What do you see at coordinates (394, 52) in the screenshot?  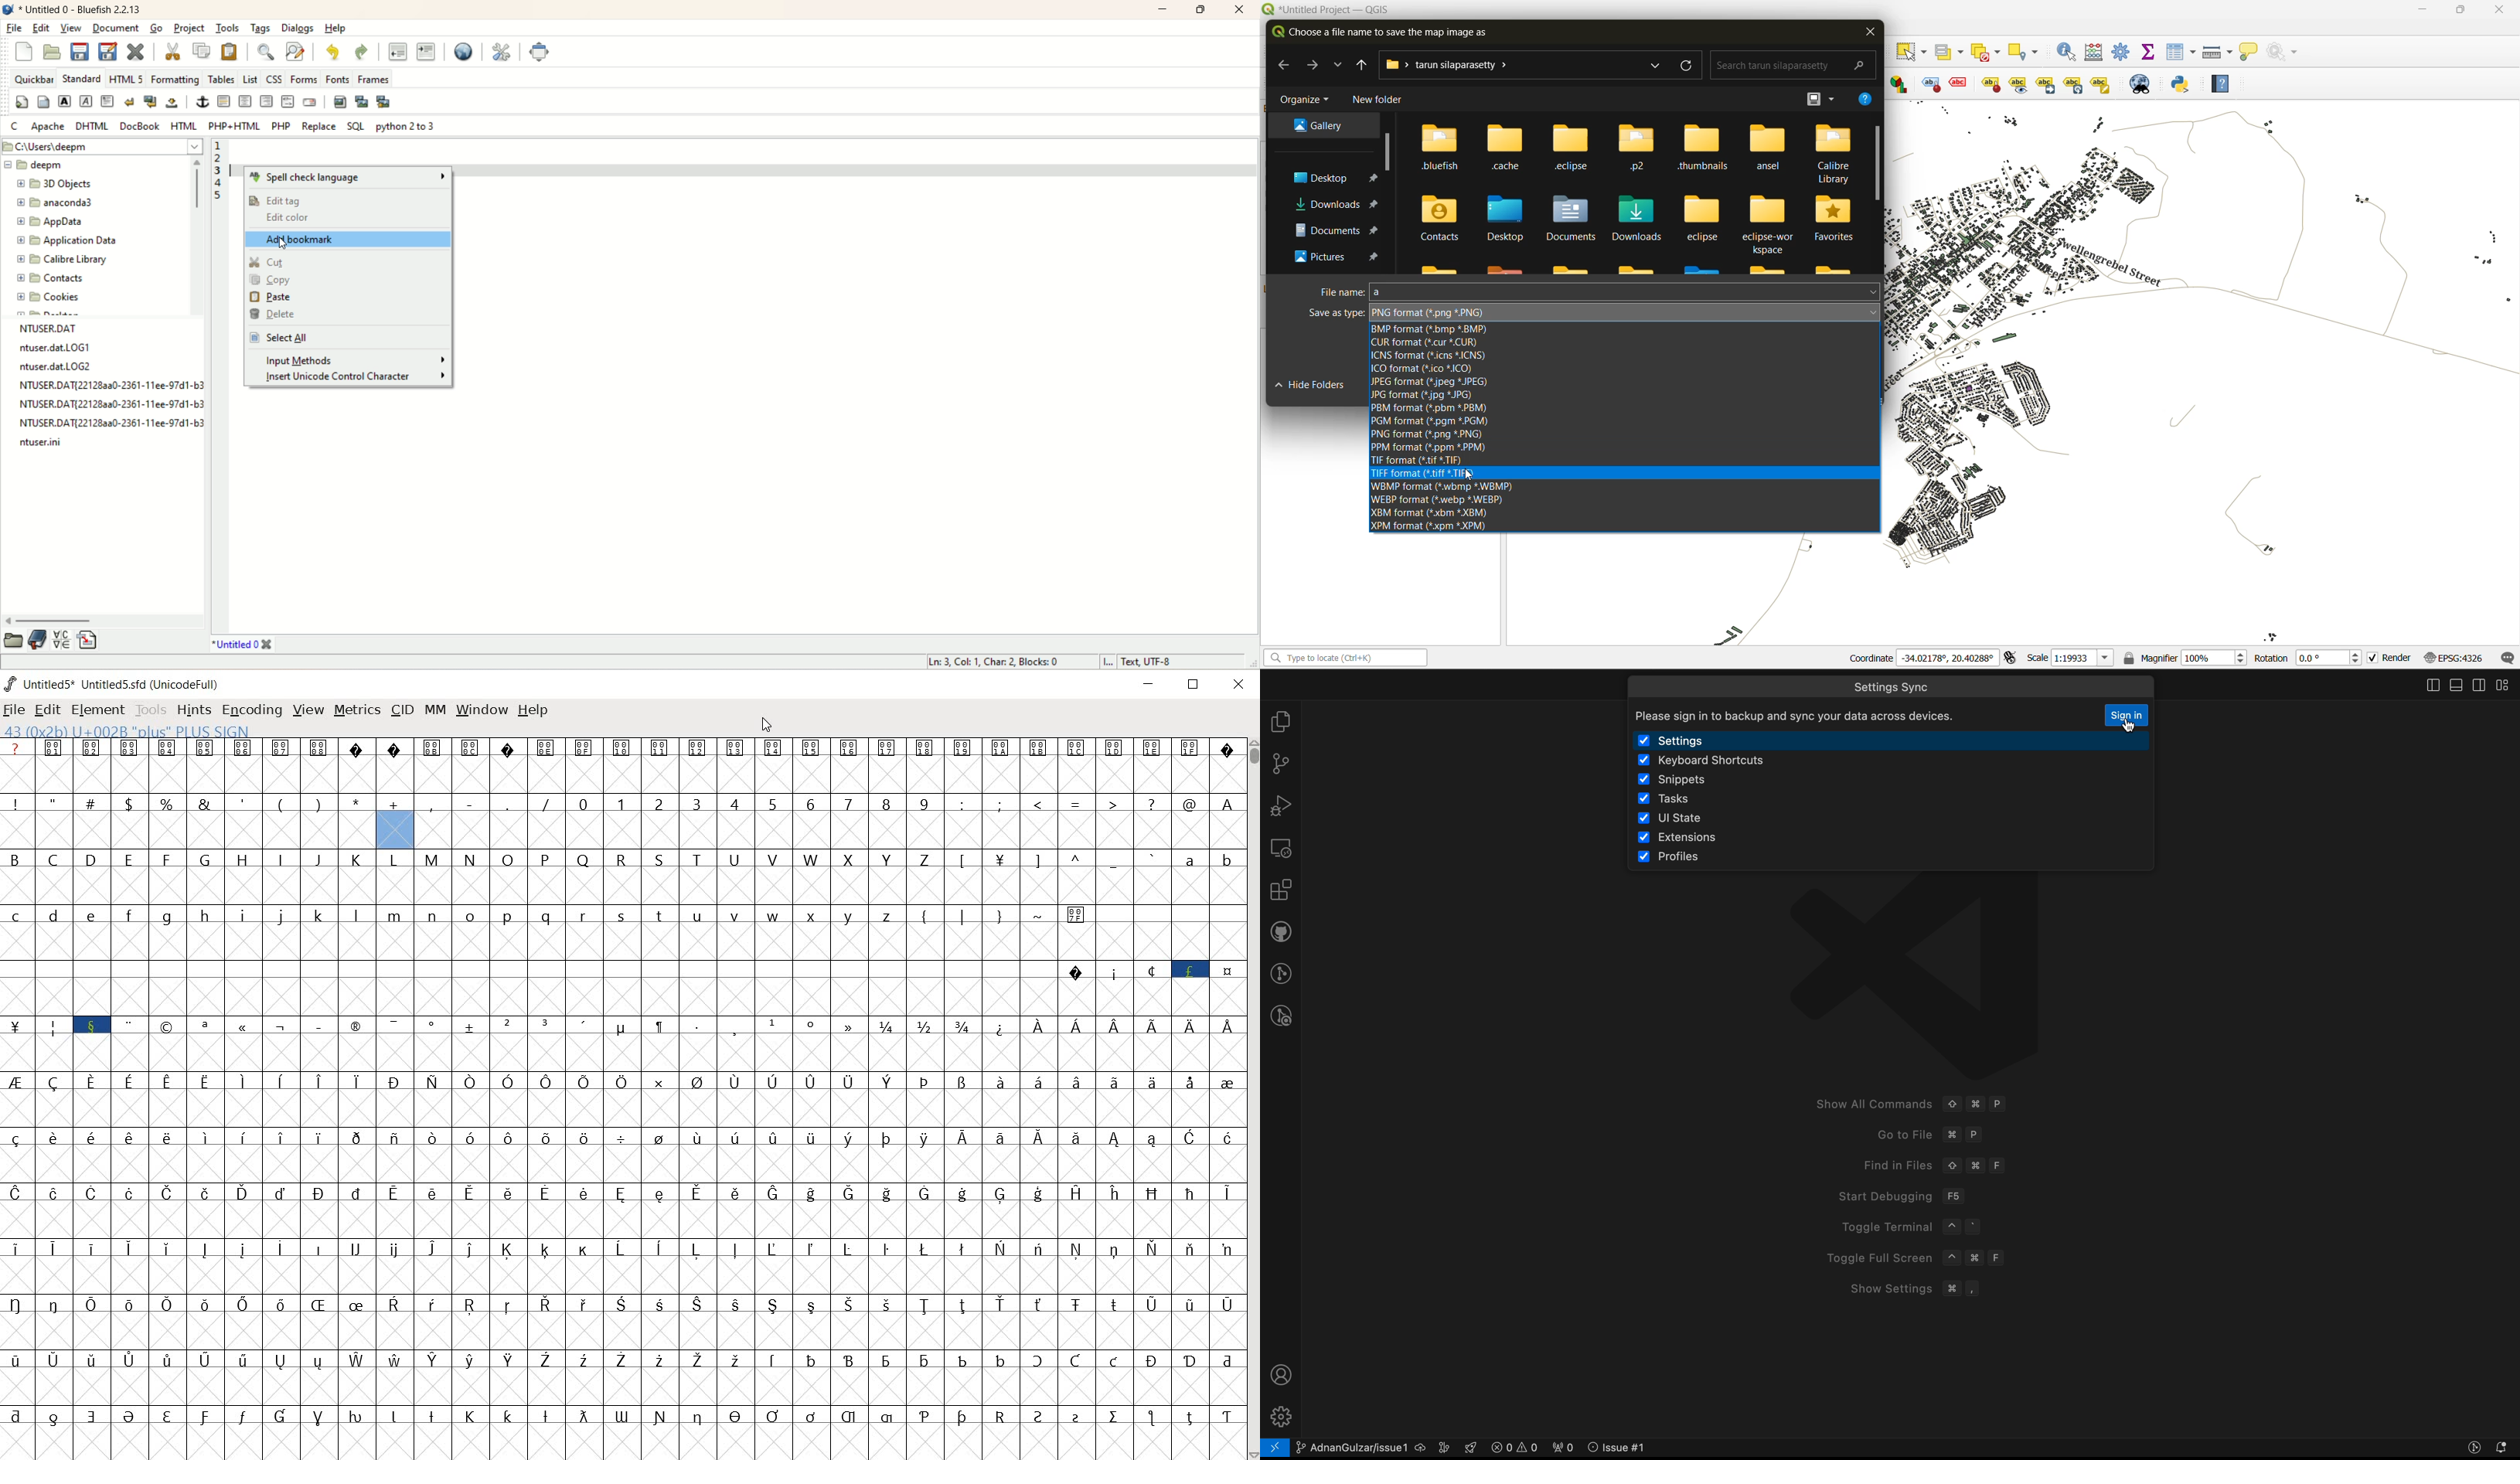 I see `unindent` at bounding box center [394, 52].